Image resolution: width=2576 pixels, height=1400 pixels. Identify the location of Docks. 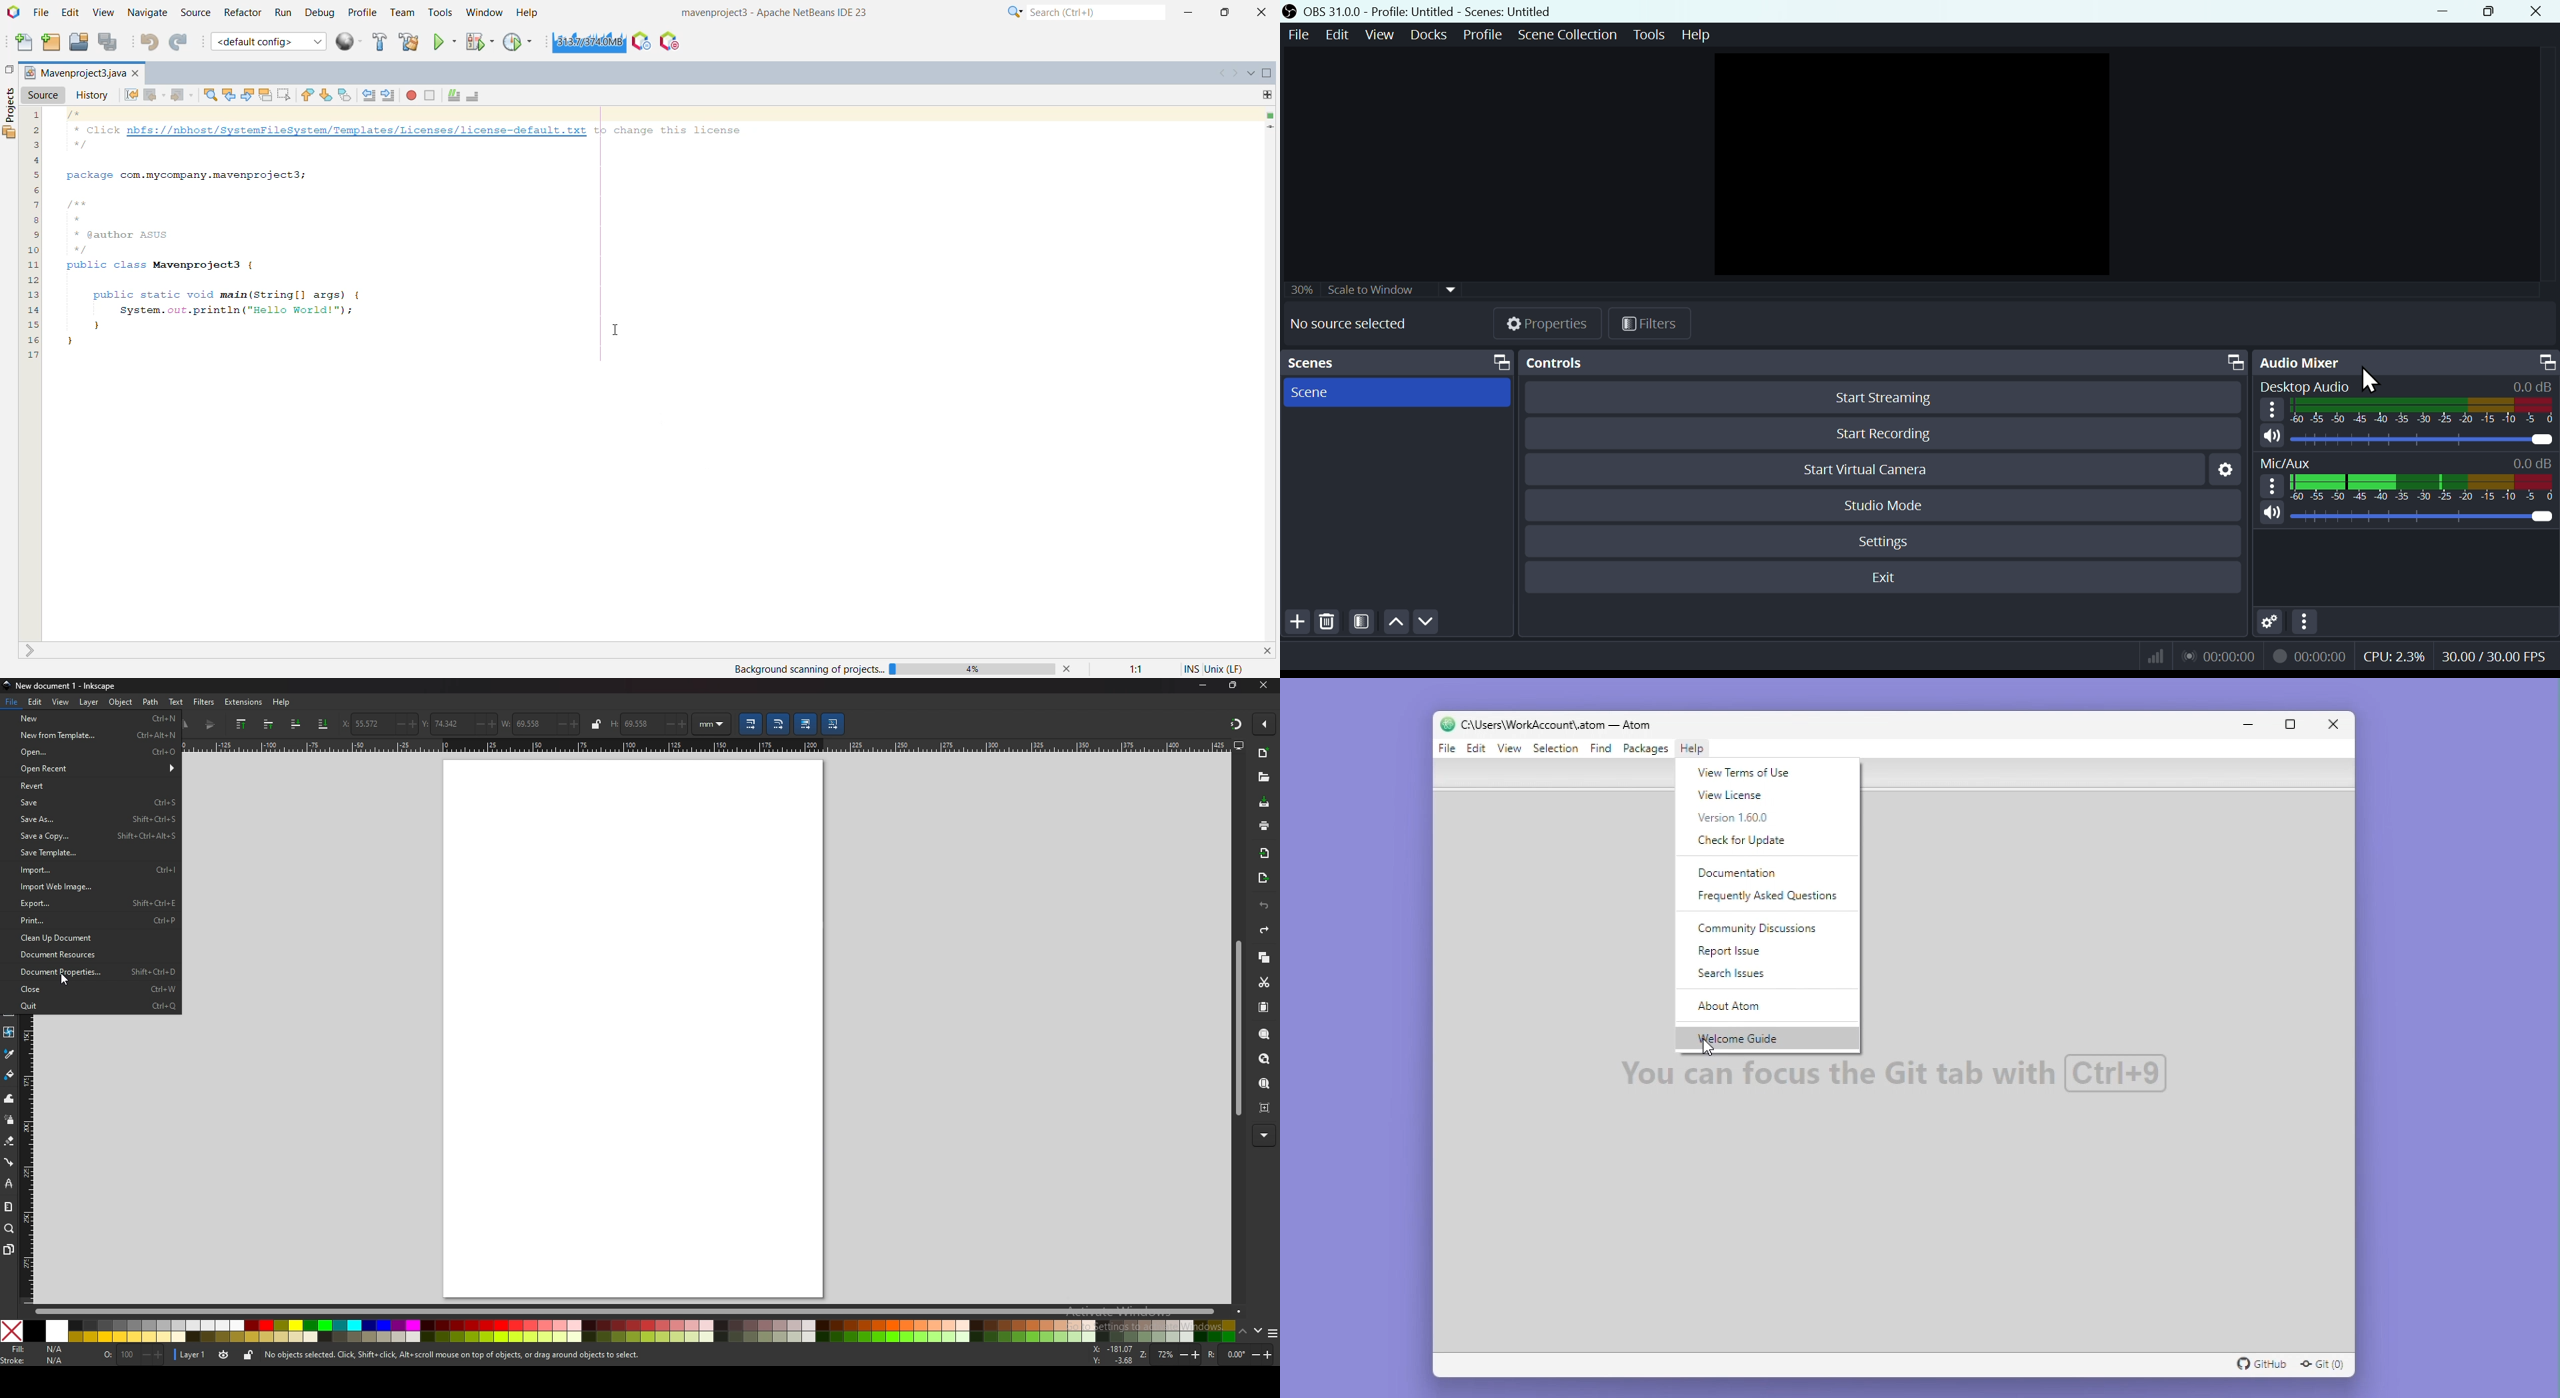
(1427, 34).